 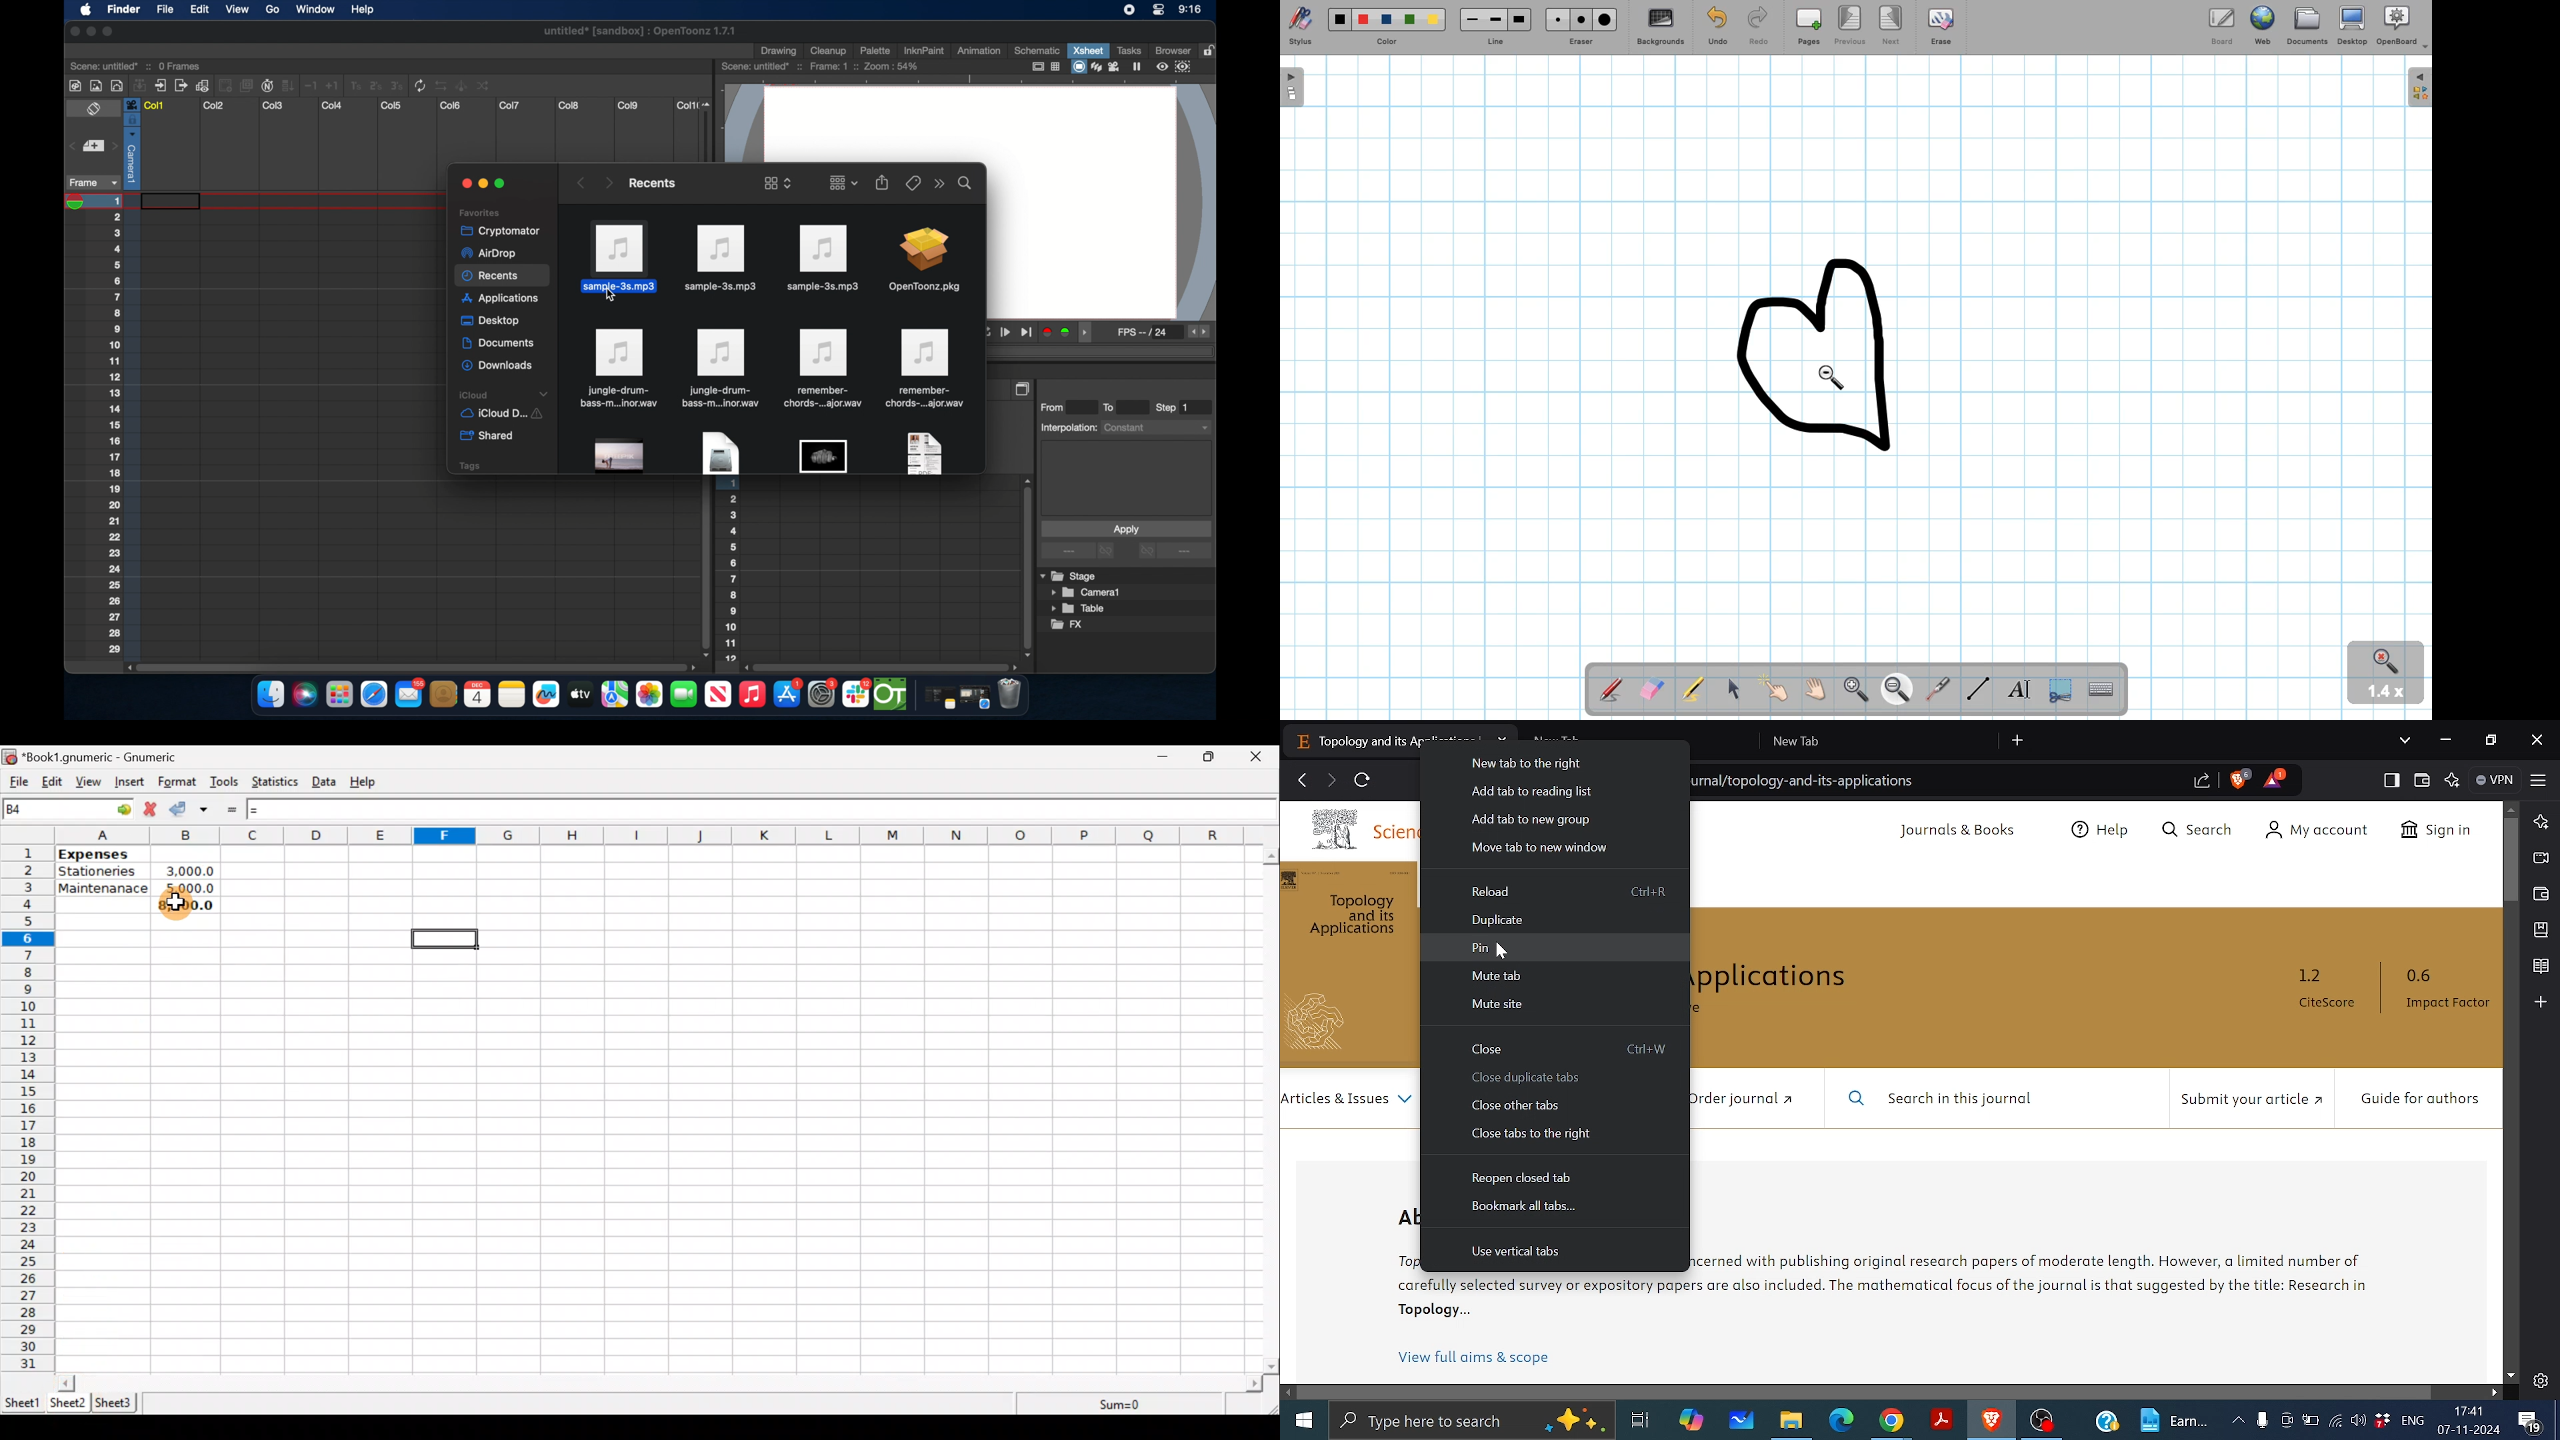 What do you see at coordinates (153, 811) in the screenshot?
I see `Cancel change` at bounding box center [153, 811].